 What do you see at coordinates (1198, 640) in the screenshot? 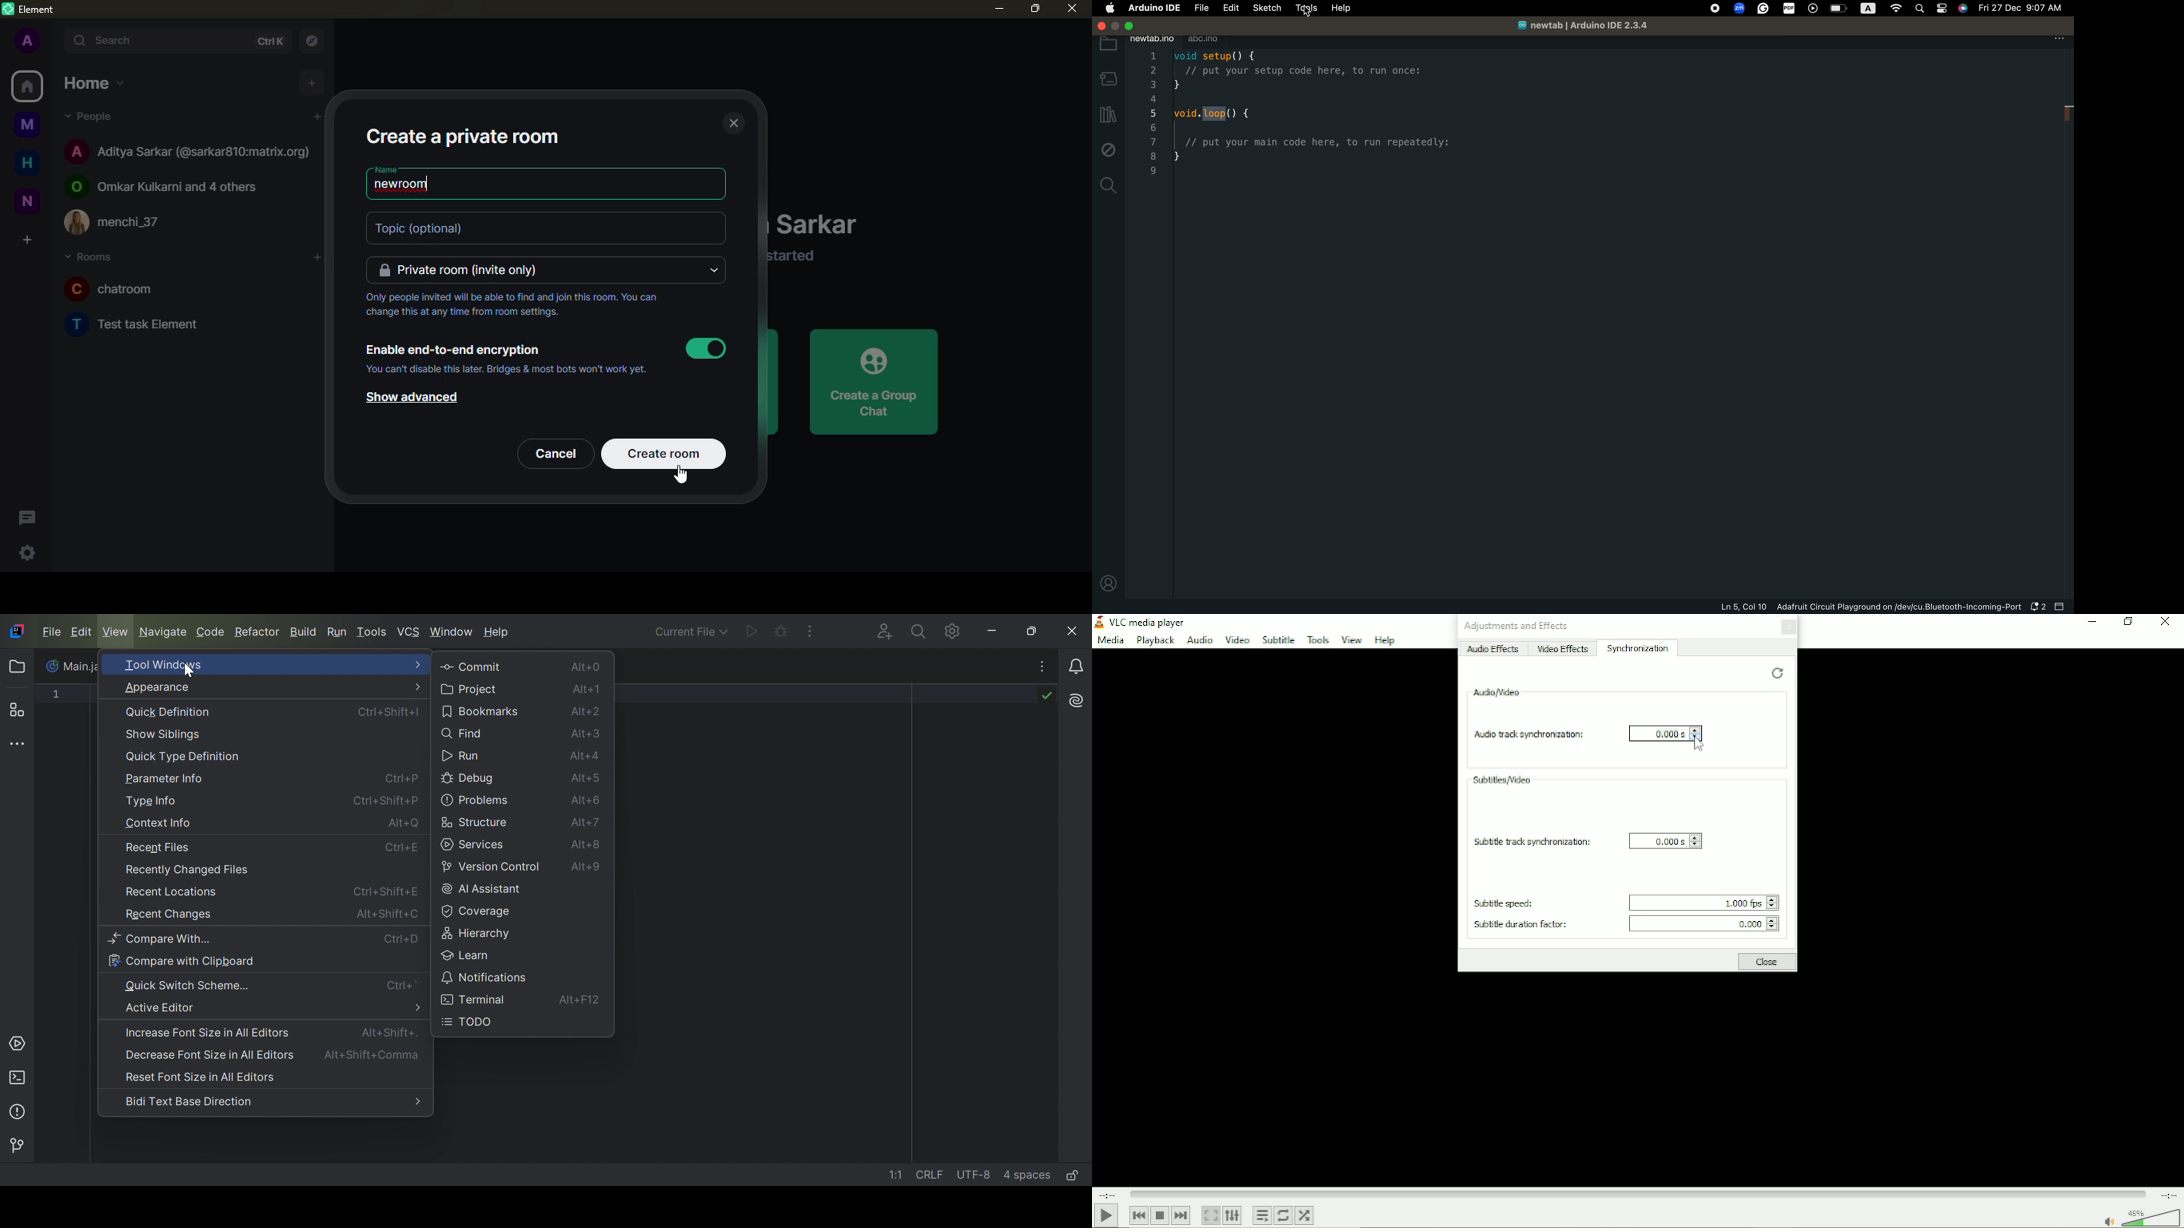
I see `Audio` at bounding box center [1198, 640].